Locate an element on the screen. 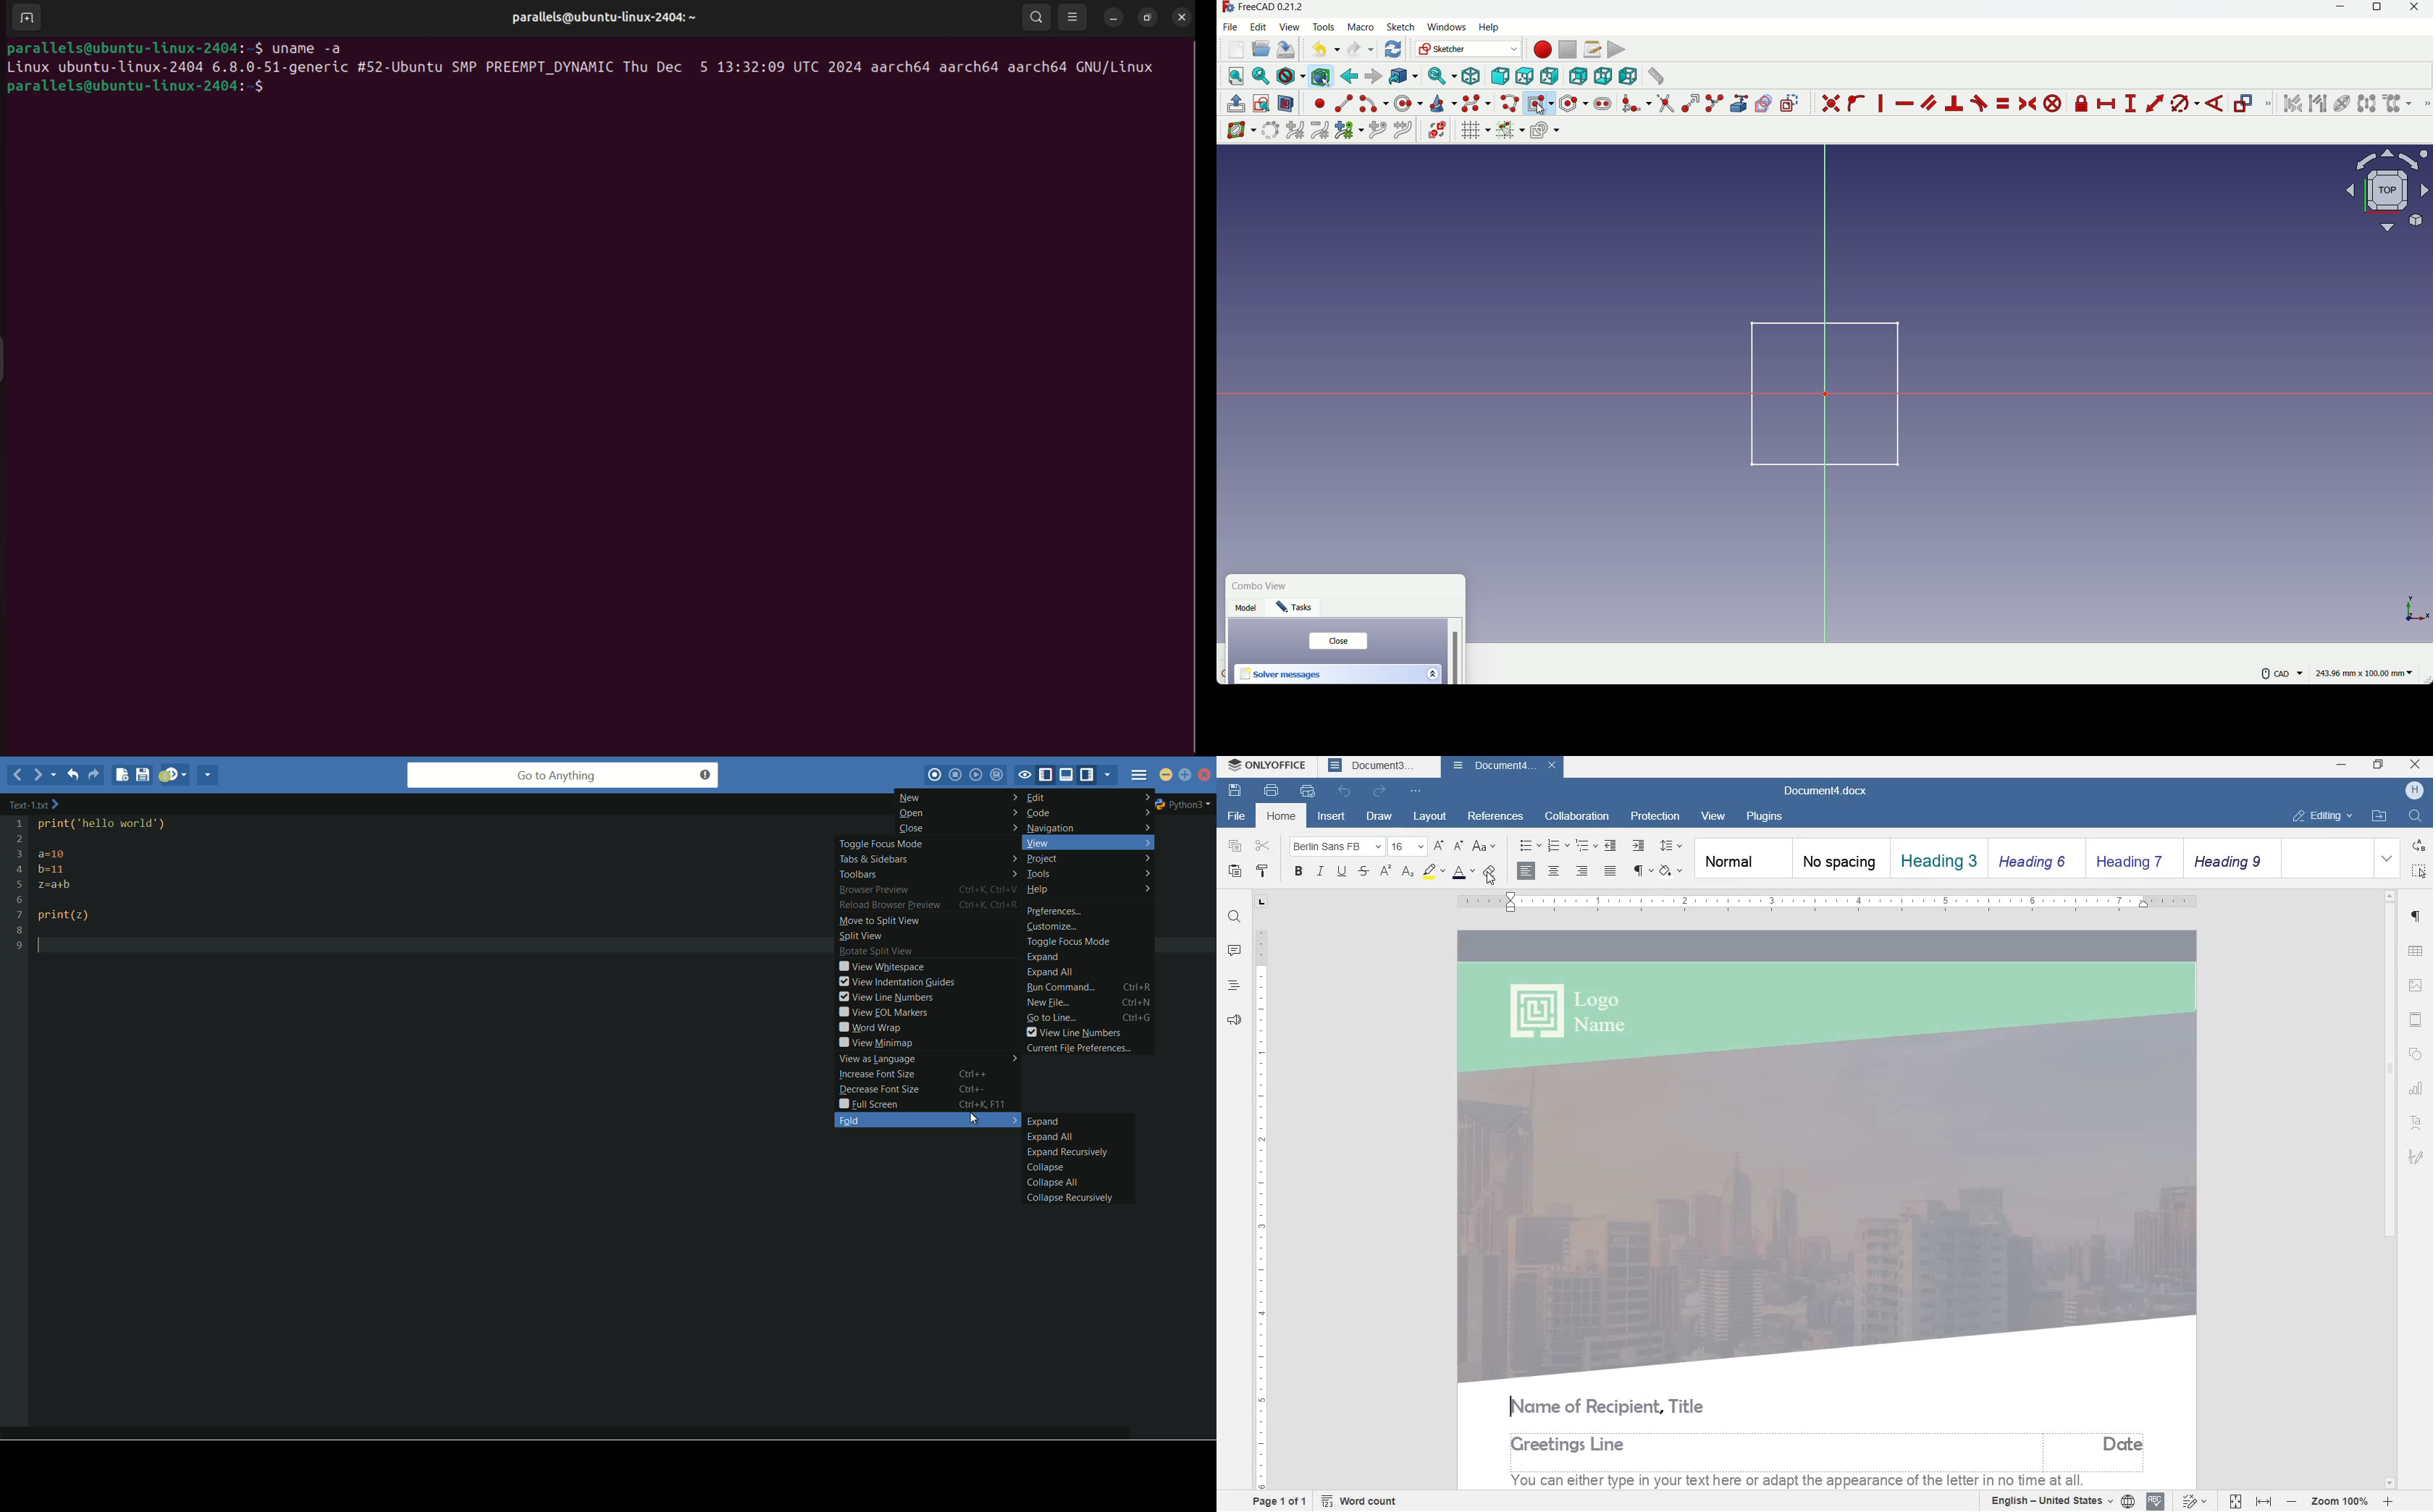 The height and width of the screenshot is (1512, 2436). toggle snap is located at coordinates (1510, 129).